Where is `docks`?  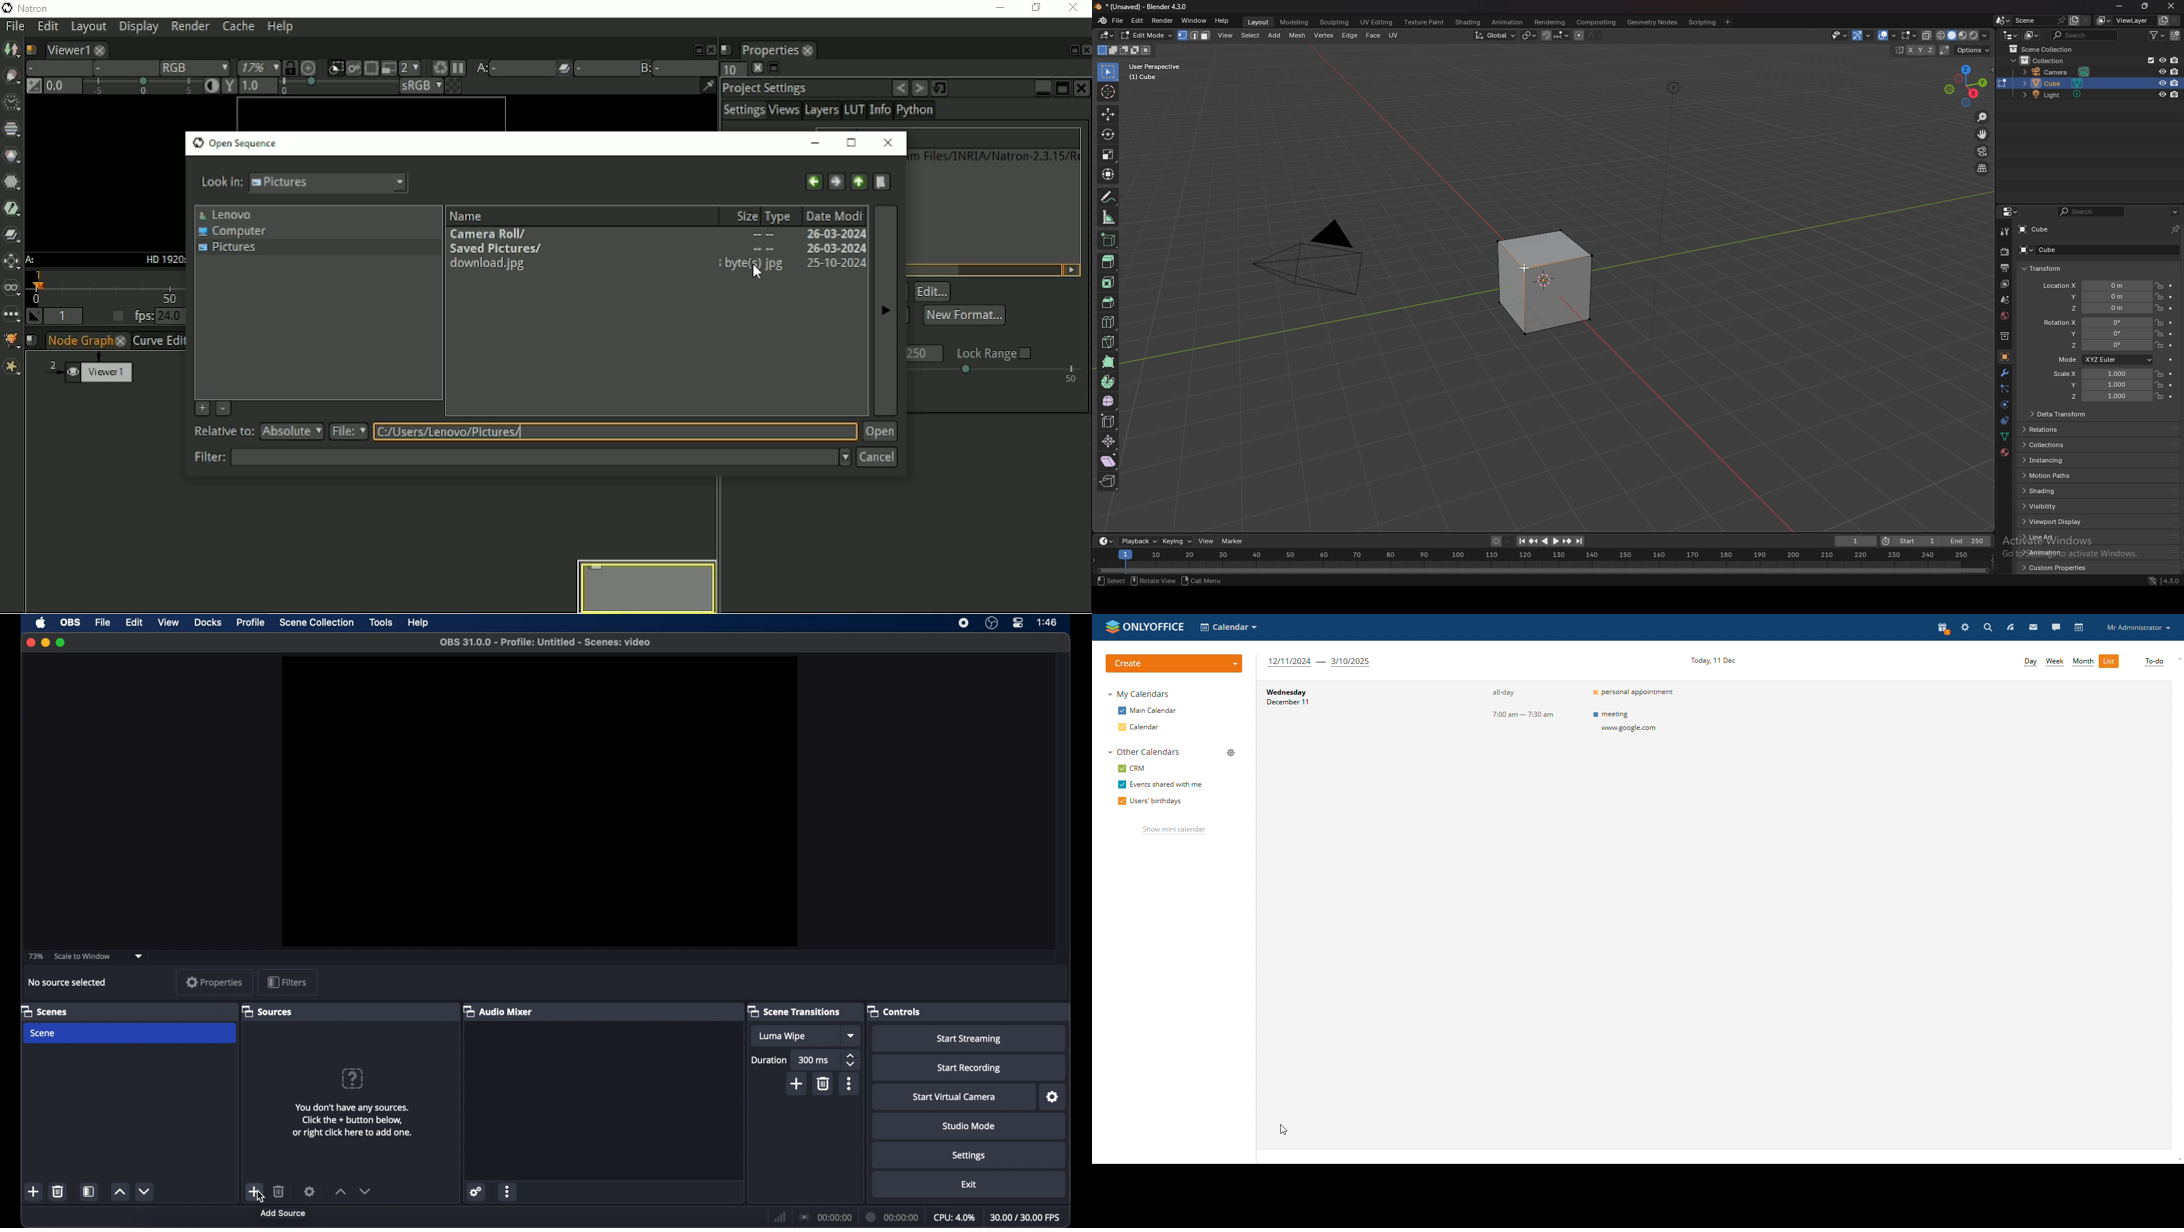
docks is located at coordinates (209, 623).